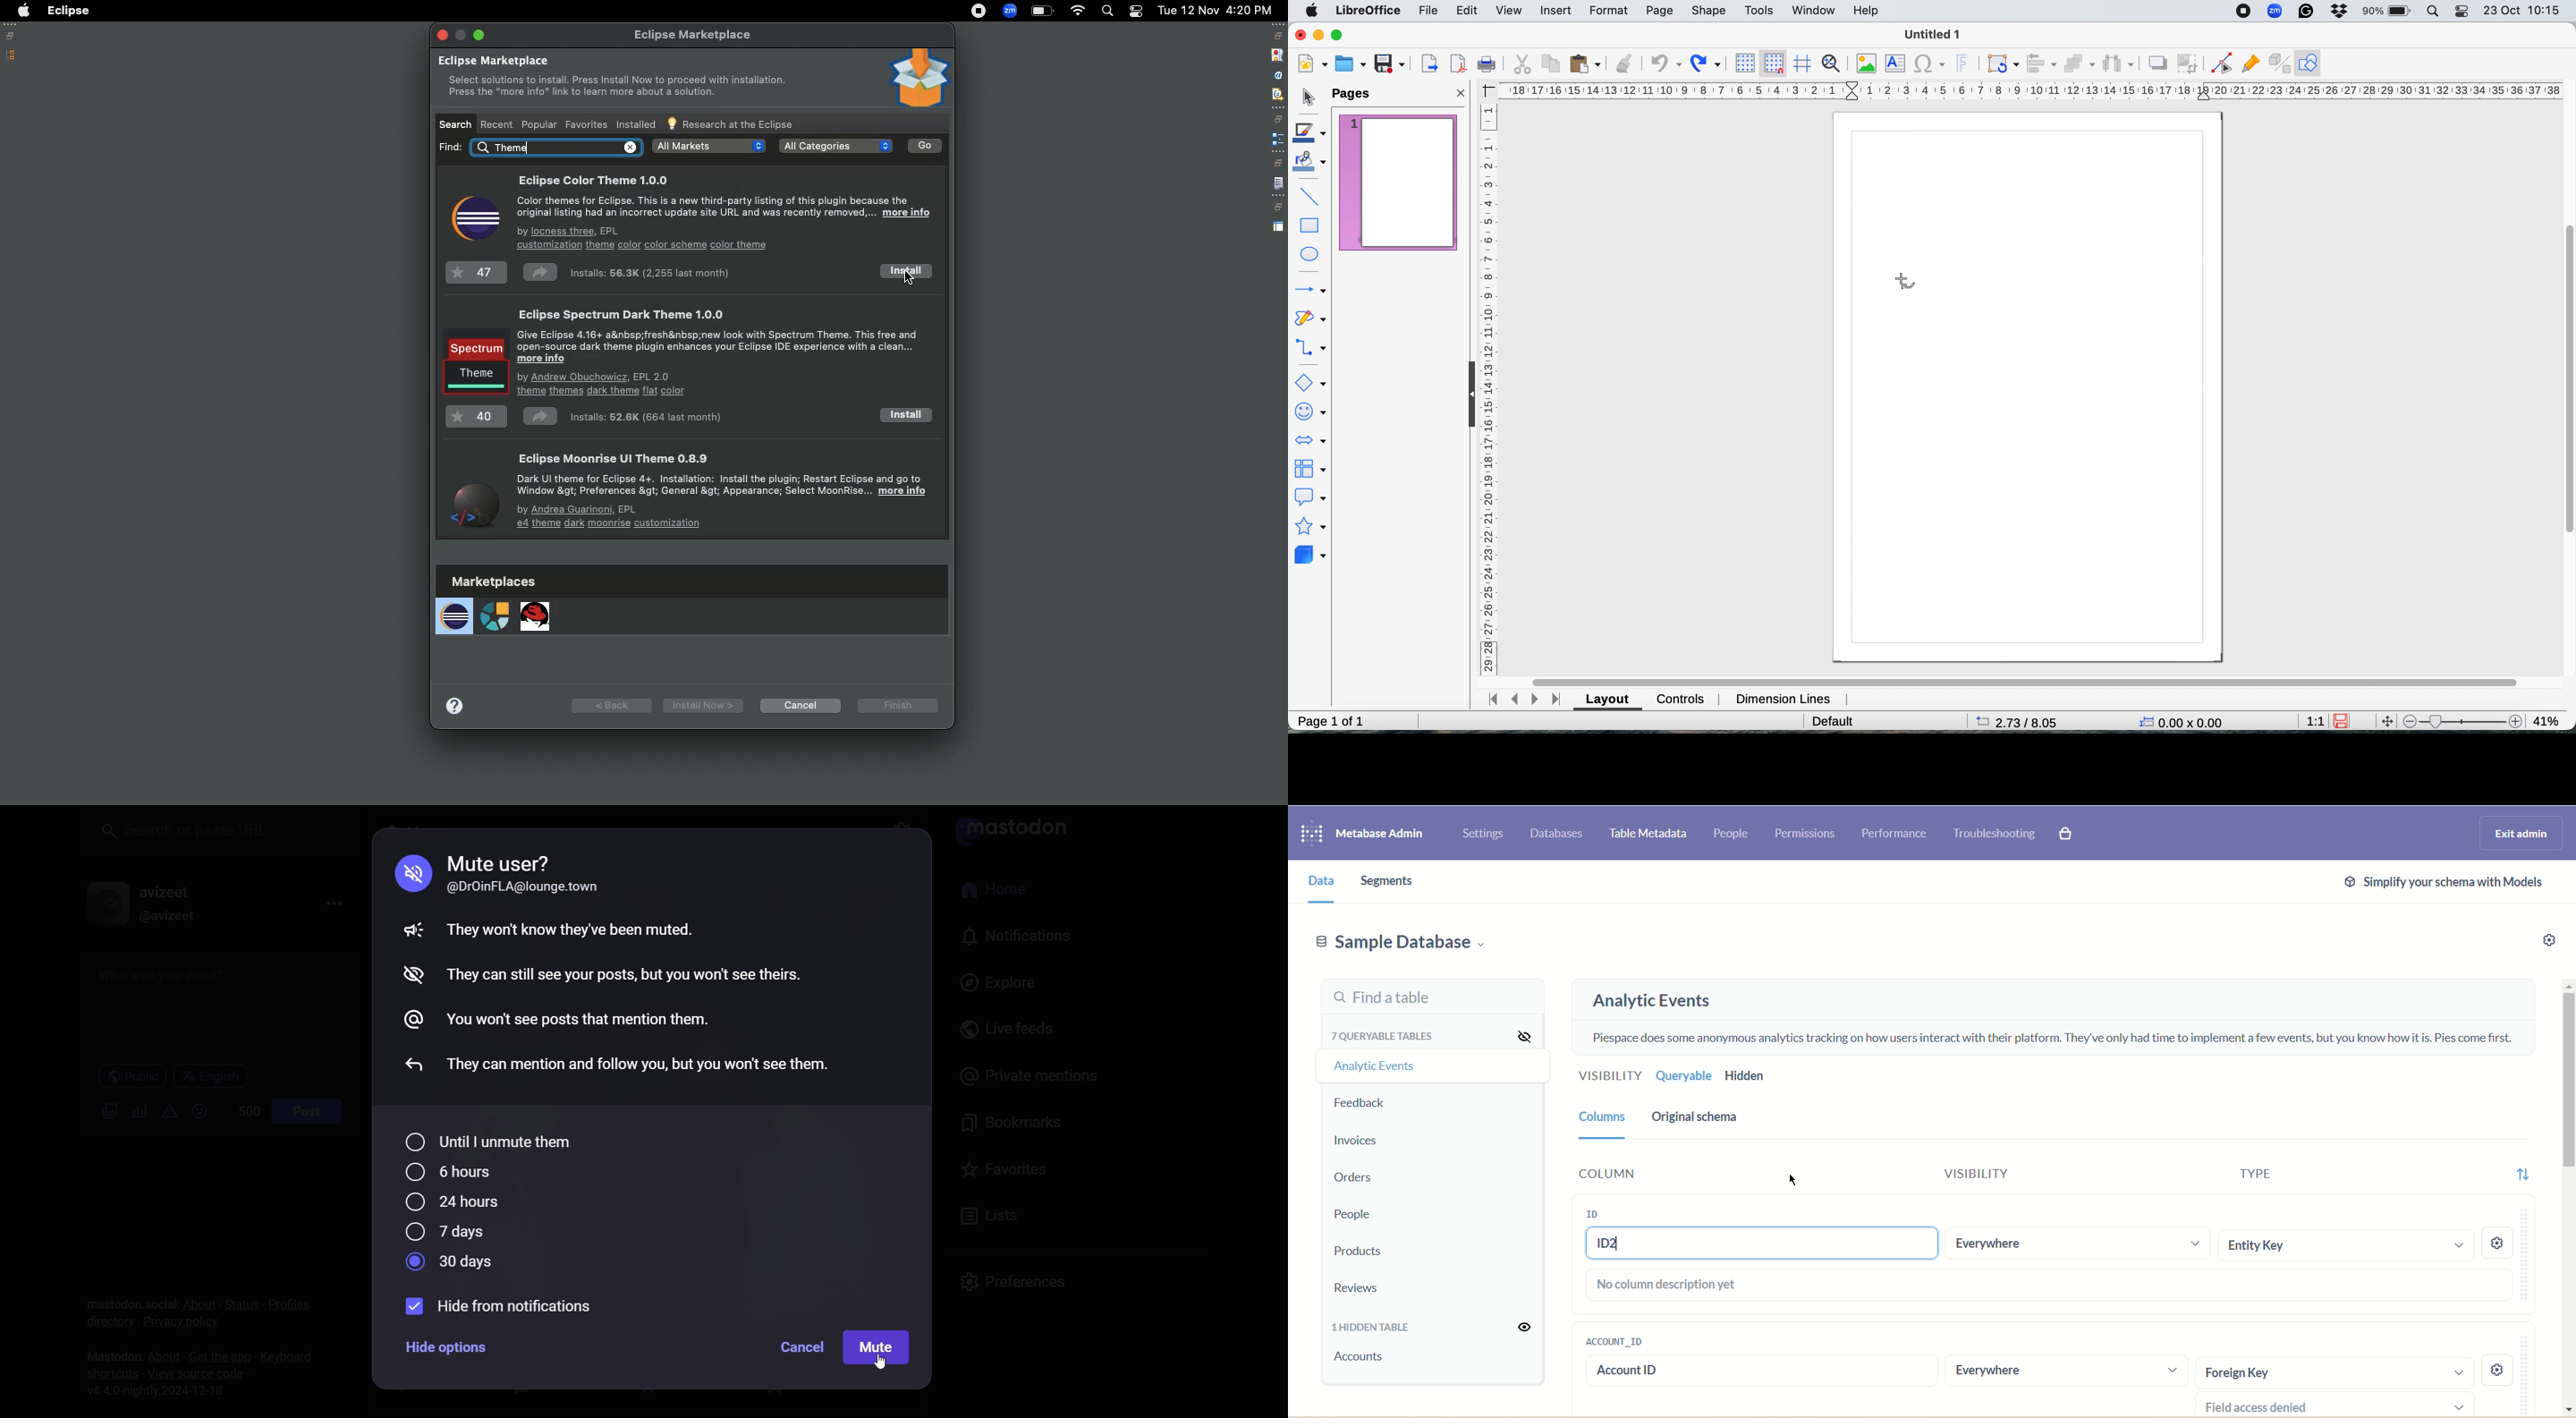  Describe the element at coordinates (2388, 721) in the screenshot. I see `move` at that location.